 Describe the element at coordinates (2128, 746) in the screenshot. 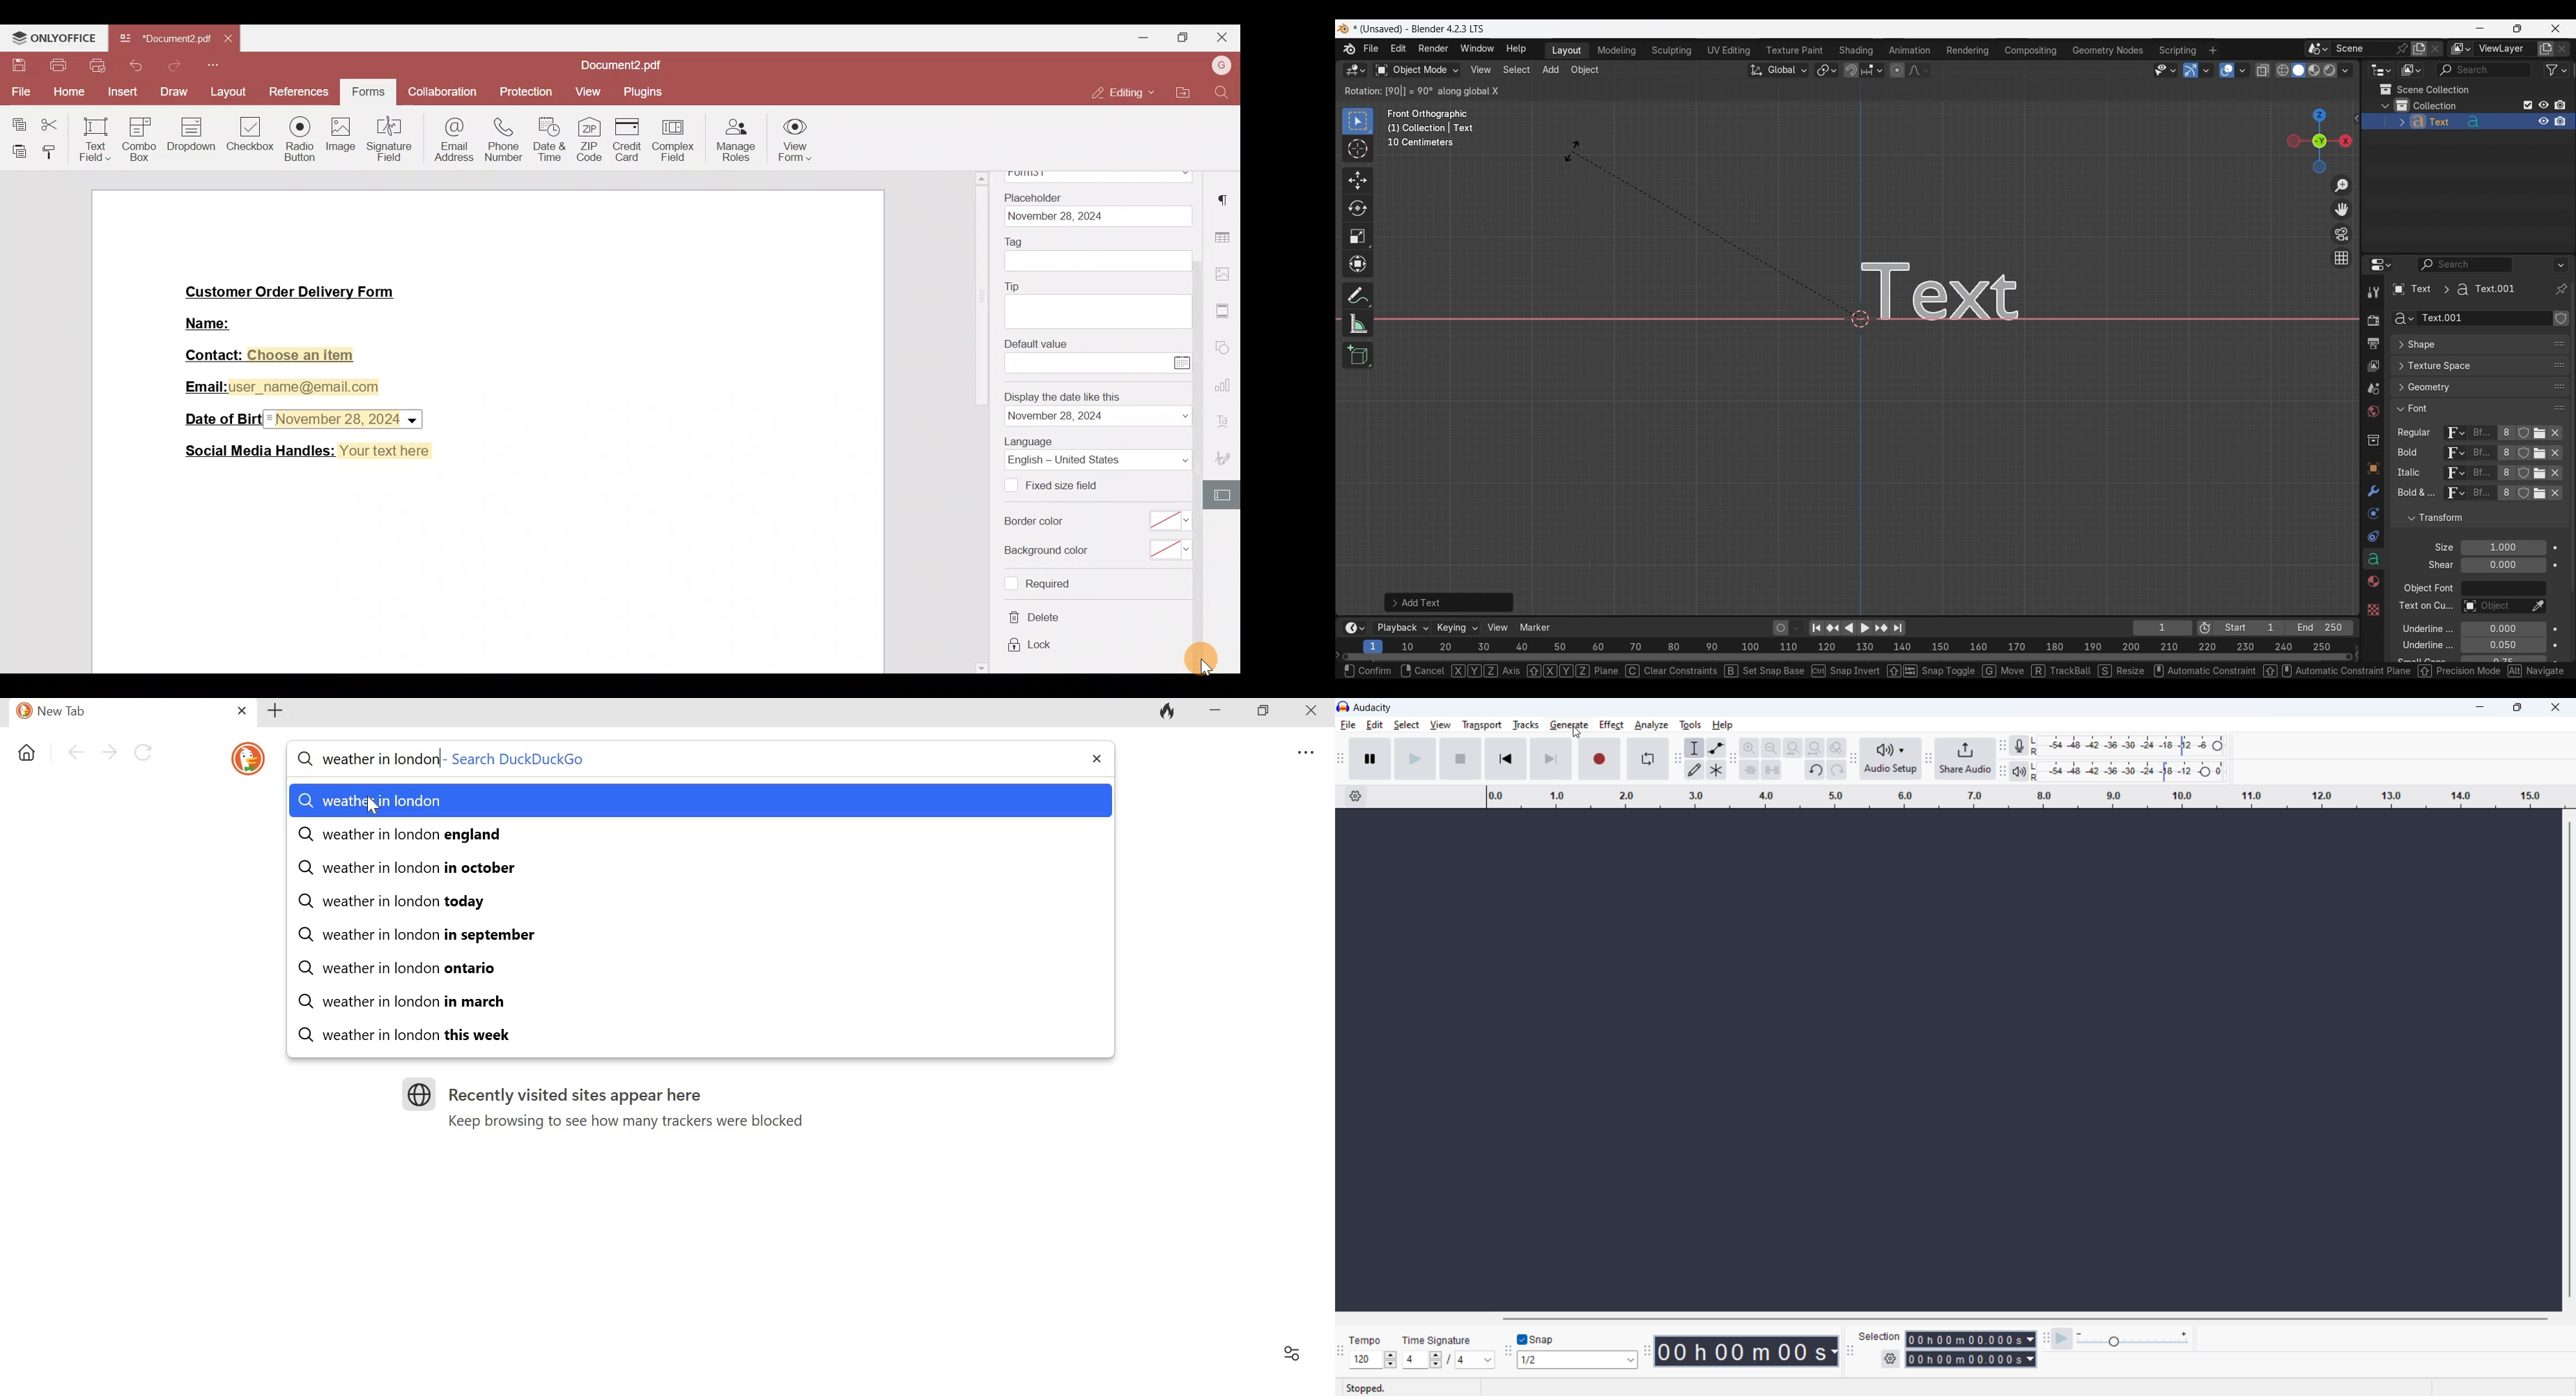

I see `recording meter` at that location.